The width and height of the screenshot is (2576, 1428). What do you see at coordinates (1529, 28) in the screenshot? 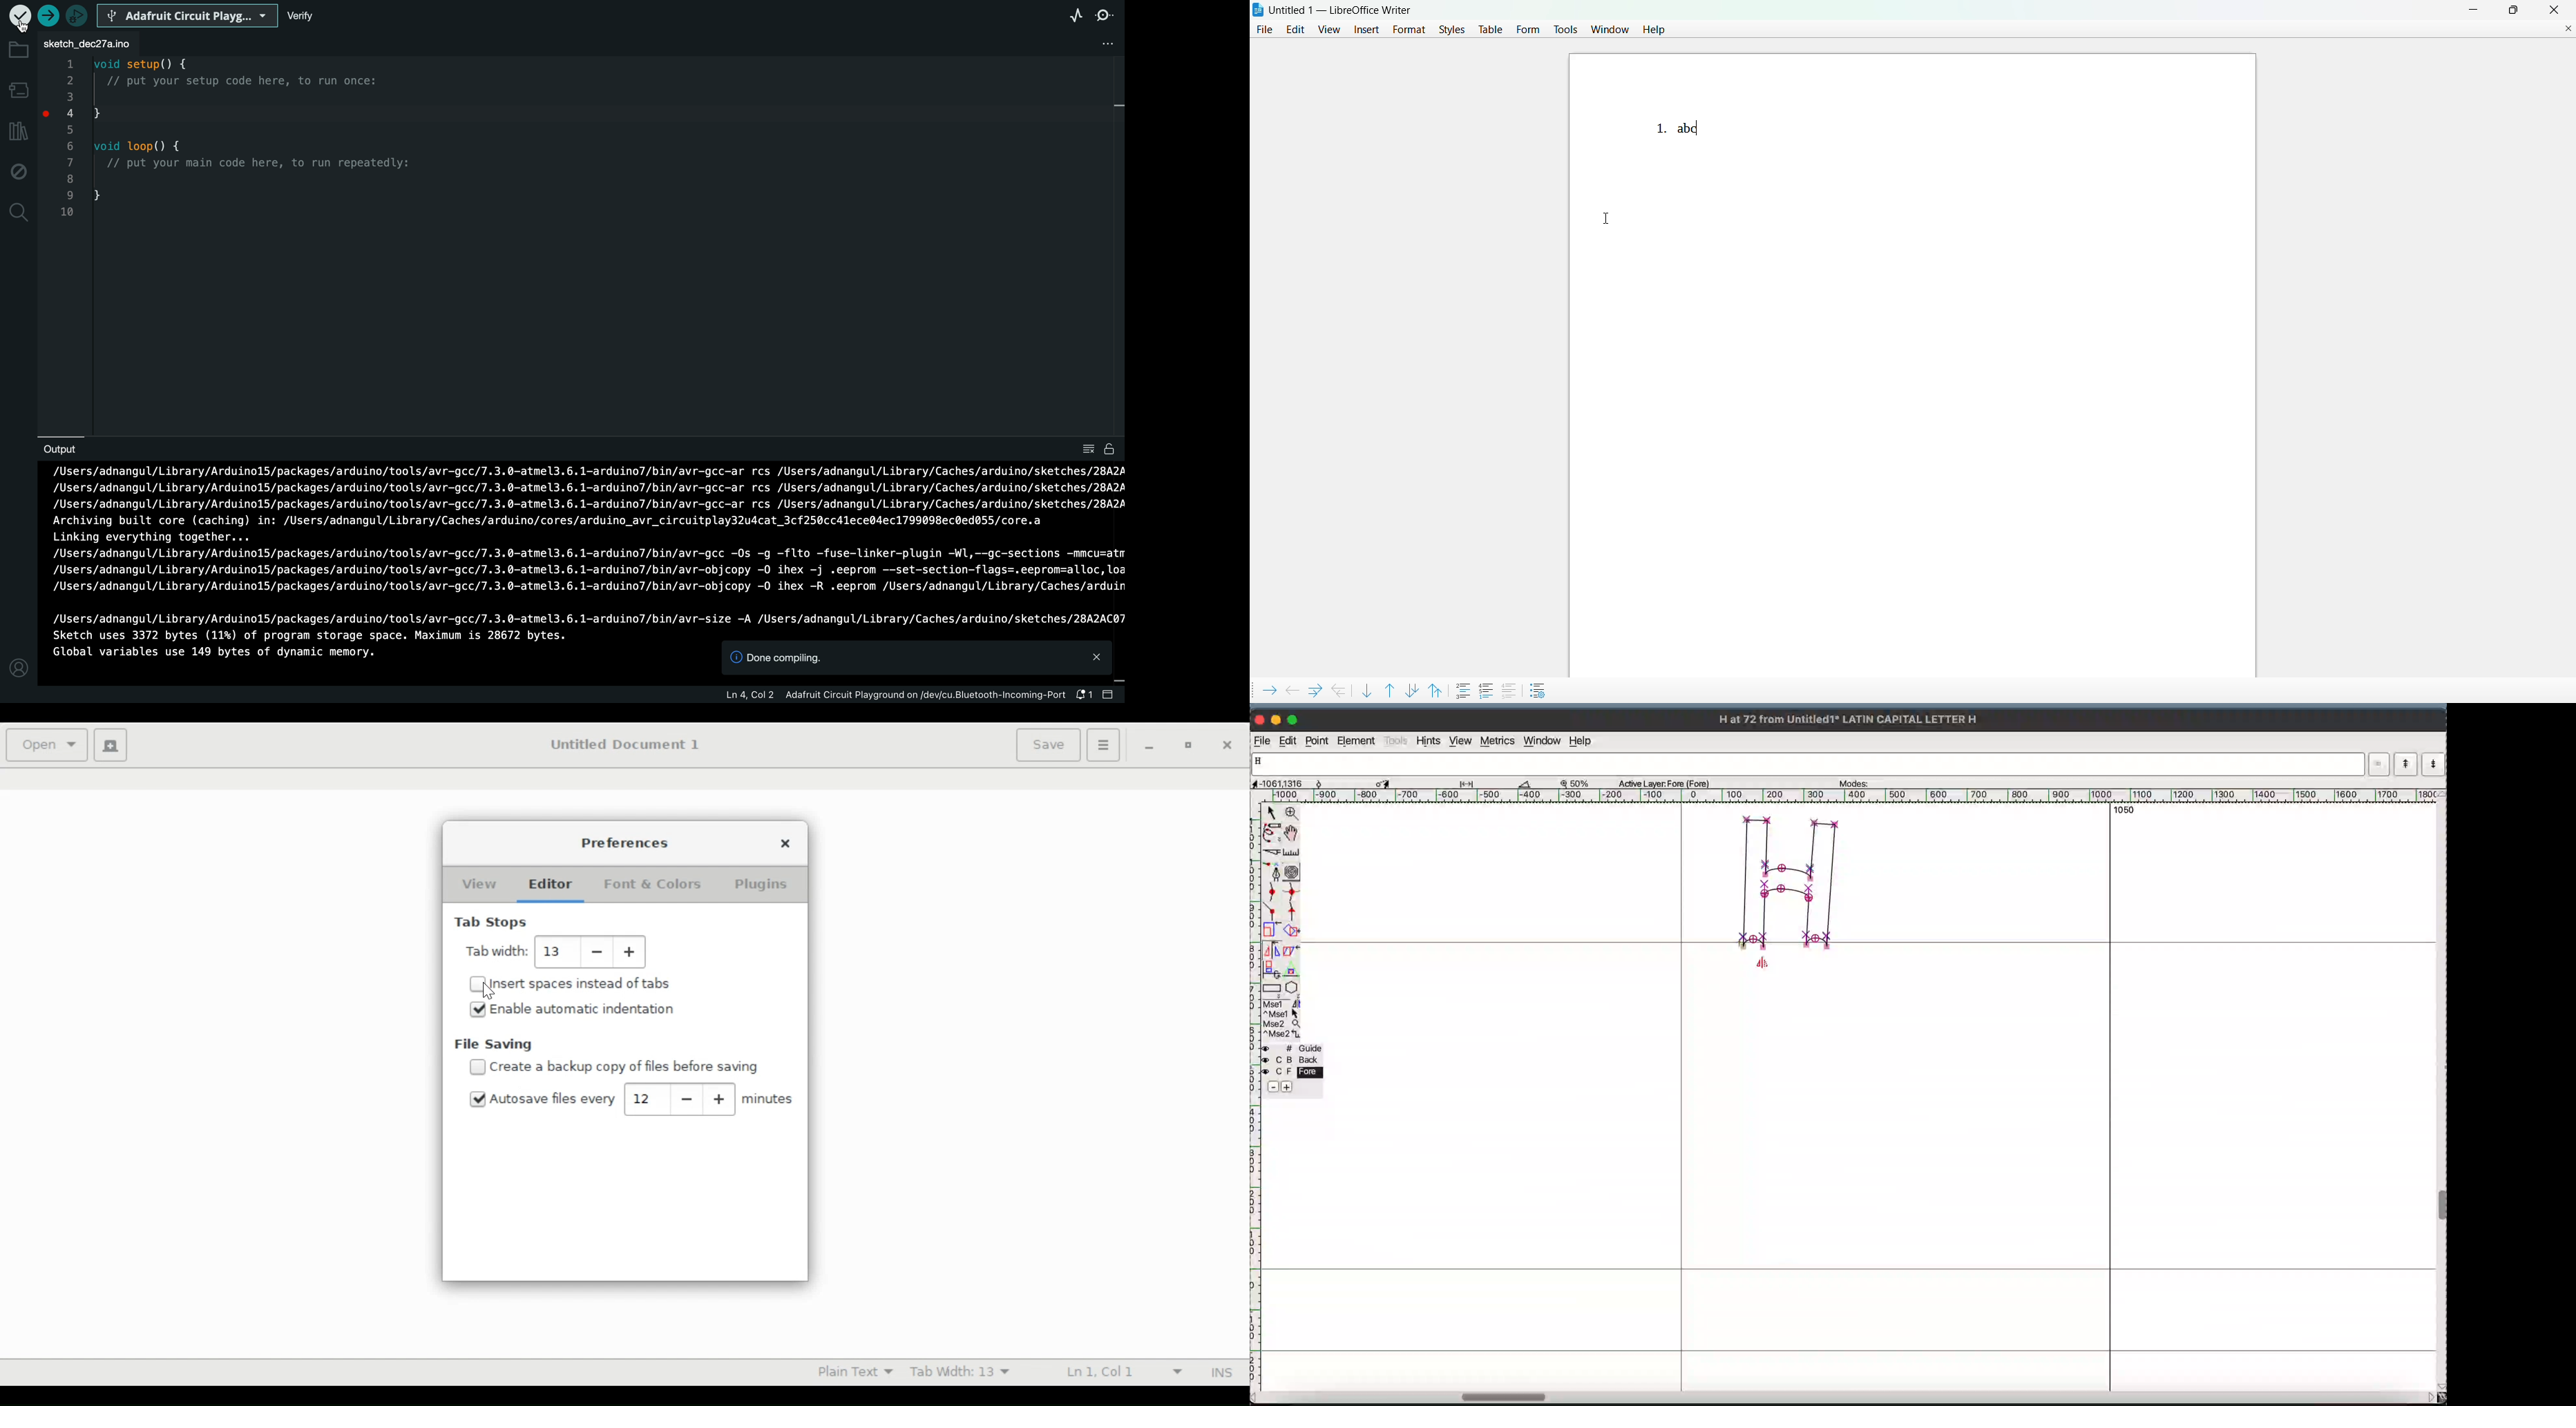
I see `form` at bounding box center [1529, 28].